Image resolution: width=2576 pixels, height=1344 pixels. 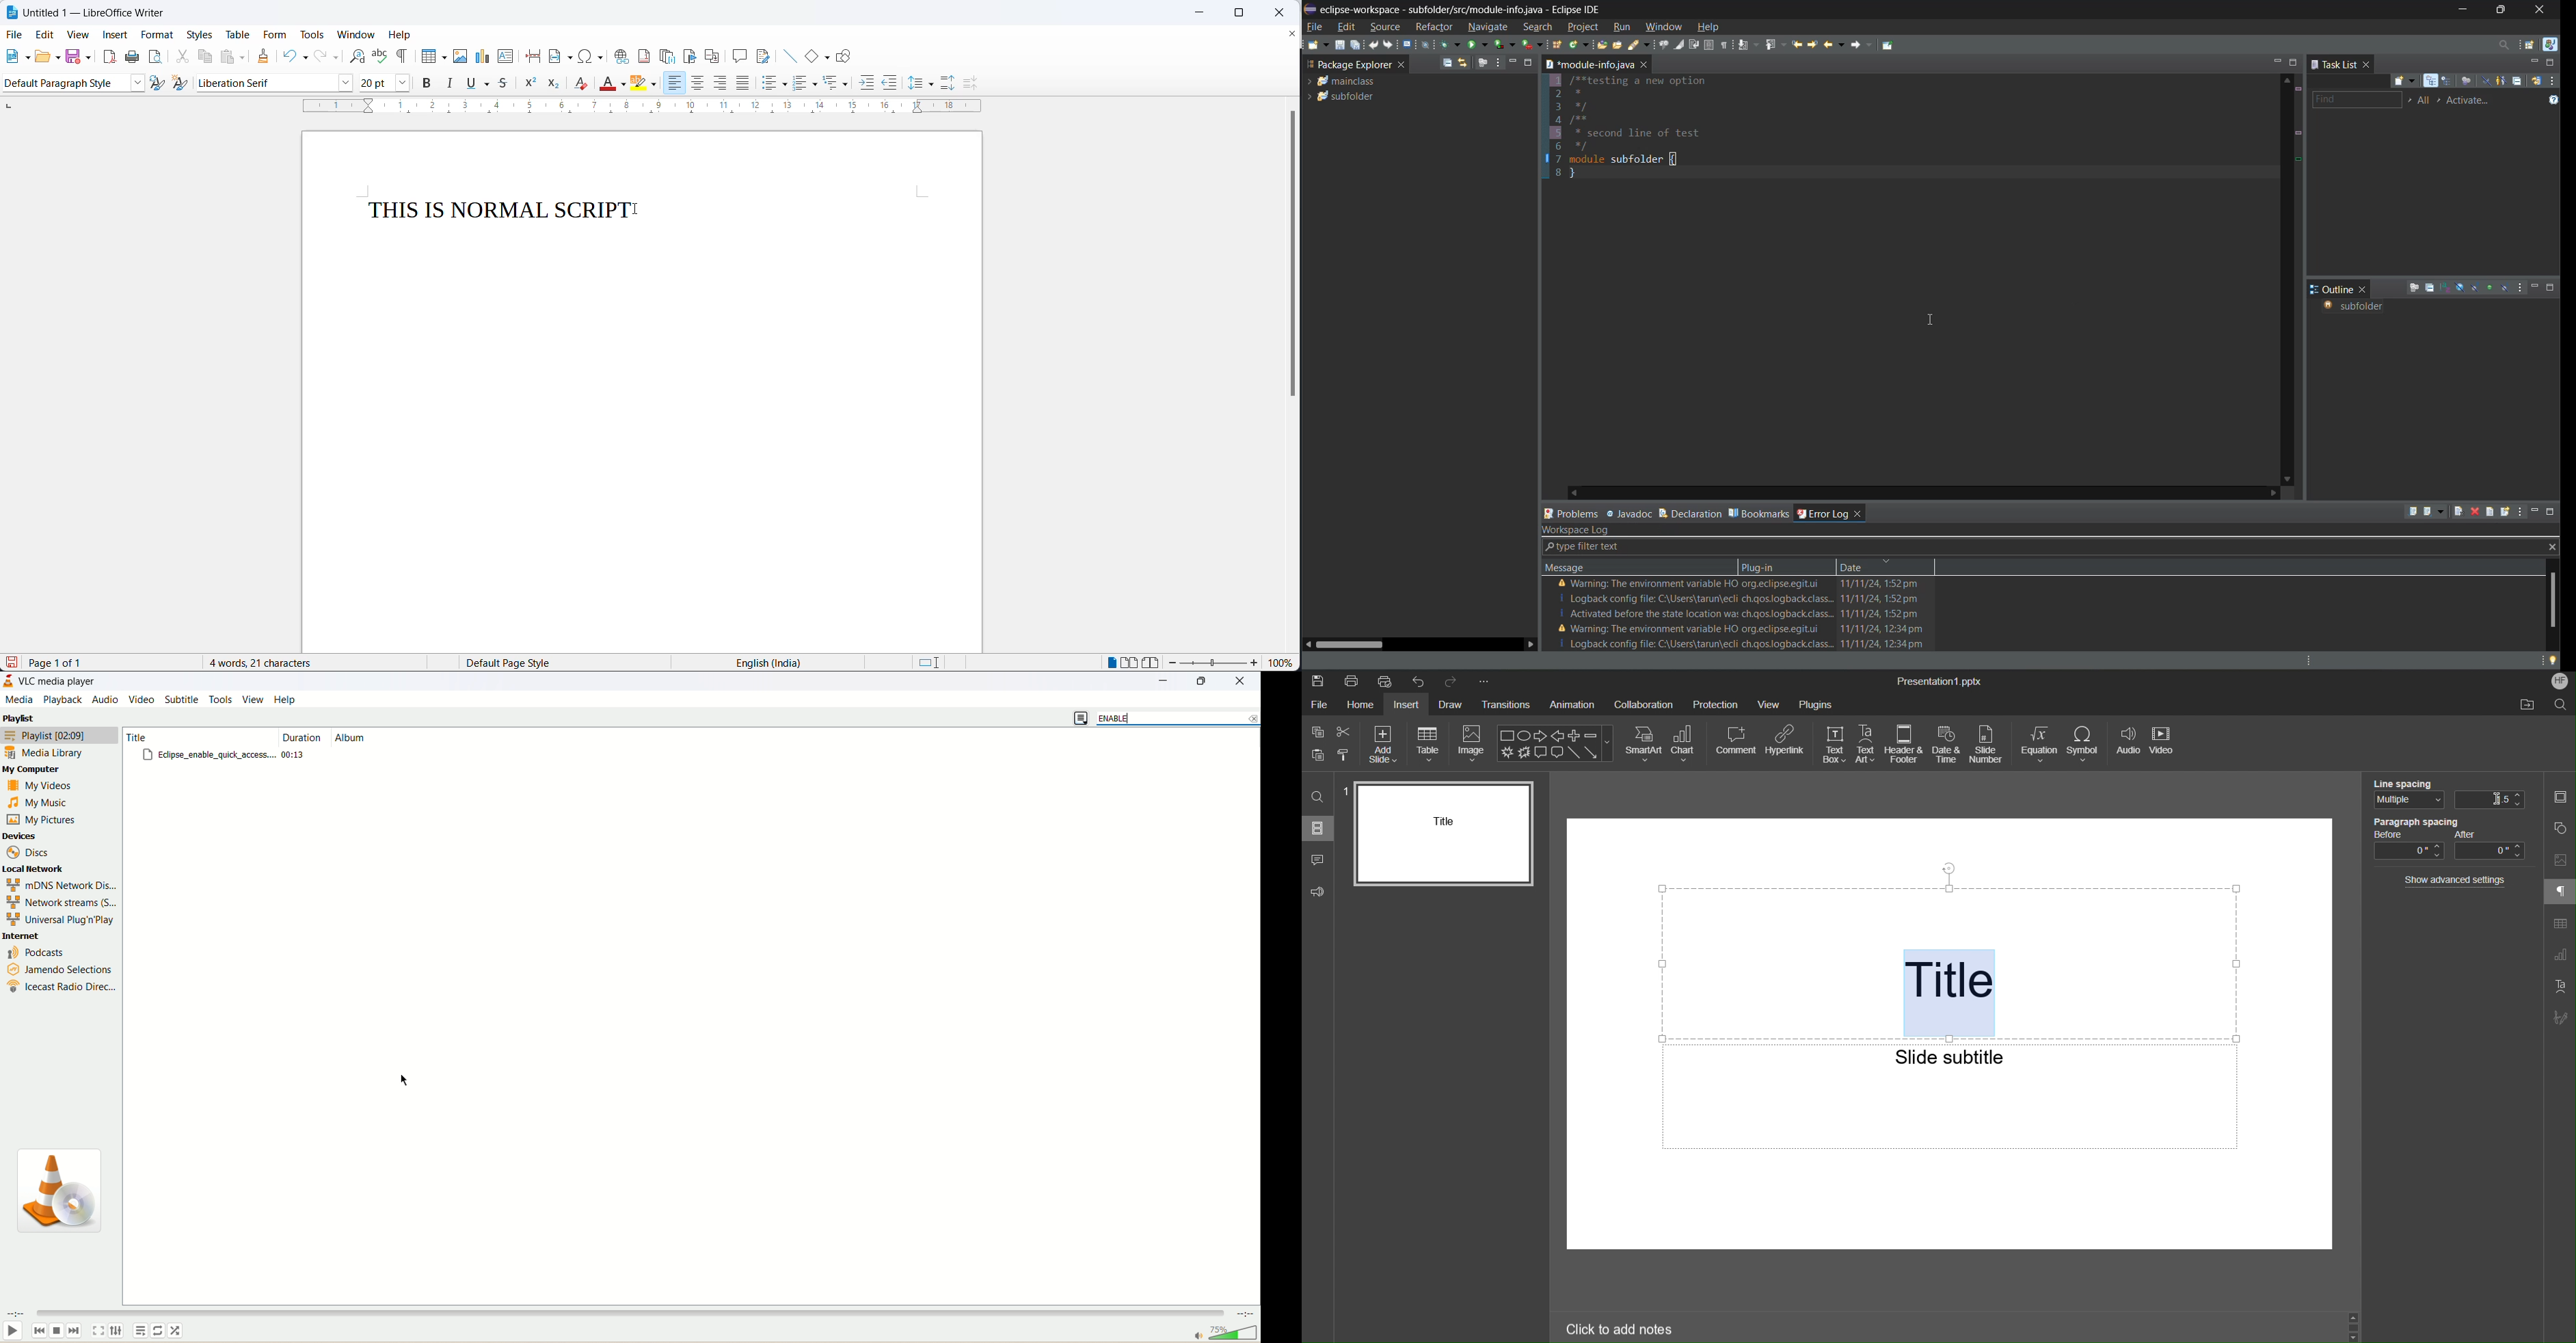 What do you see at coordinates (2560, 827) in the screenshot?
I see `Shape Settings` at bounding box center [2560, 827].